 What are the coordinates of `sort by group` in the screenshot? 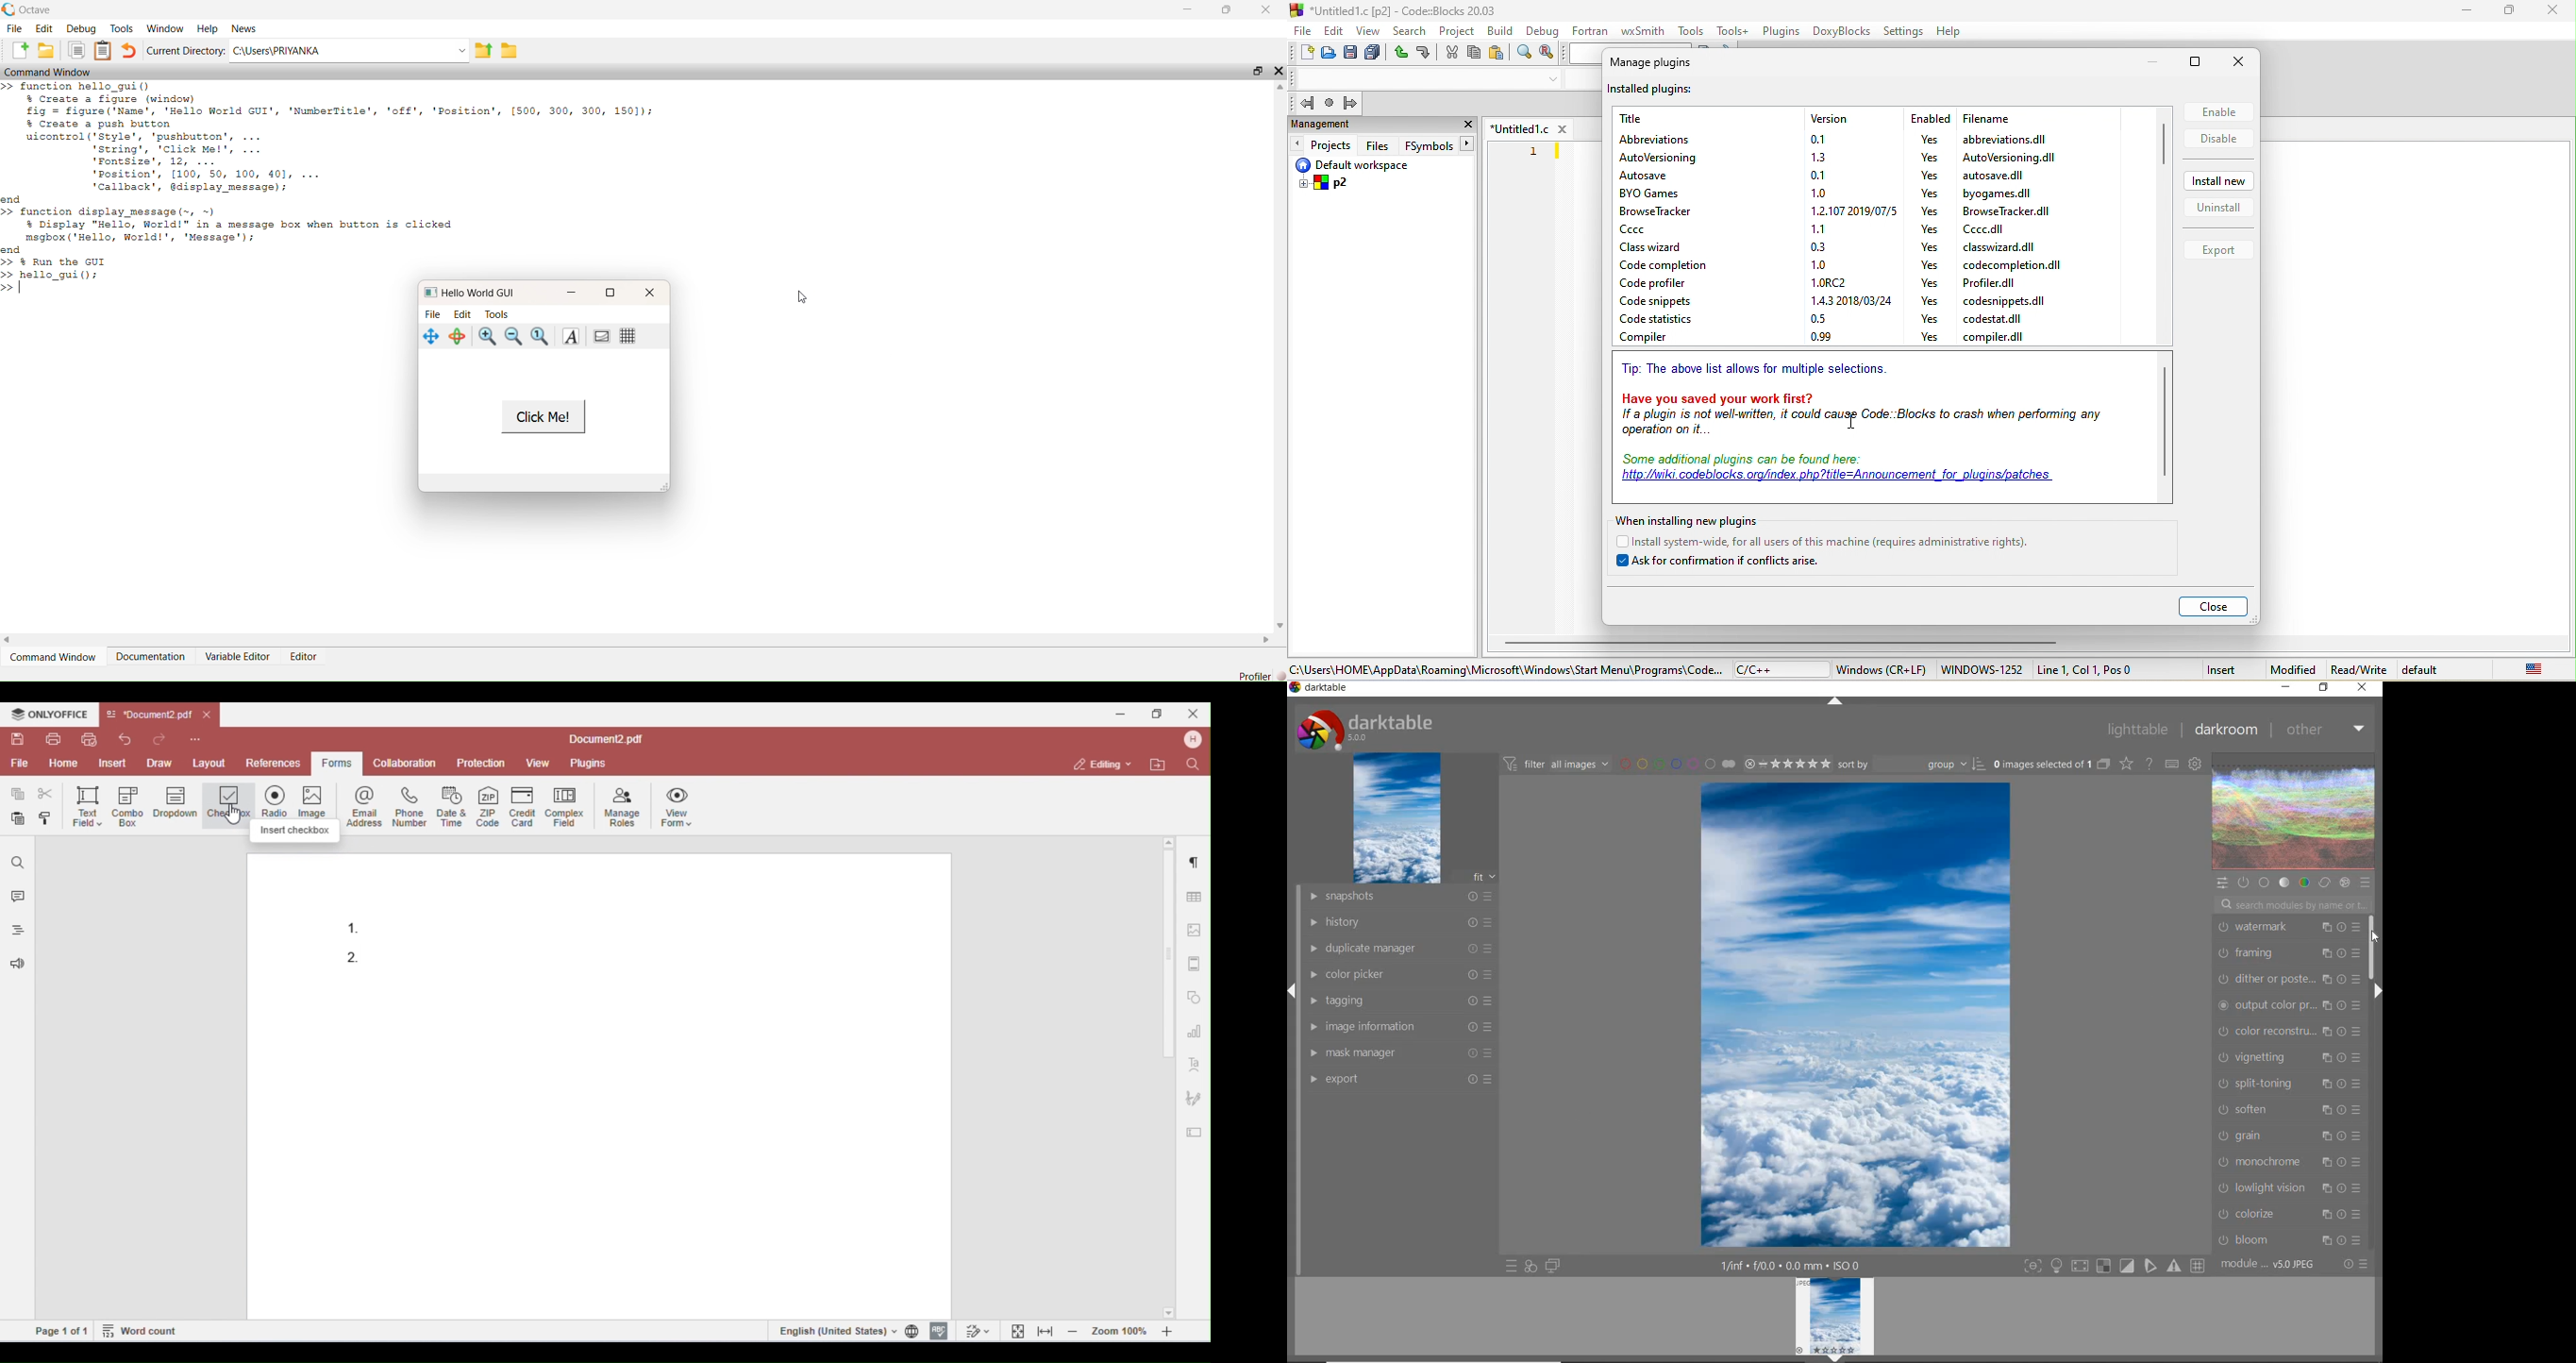 It's located at (1910, 764).